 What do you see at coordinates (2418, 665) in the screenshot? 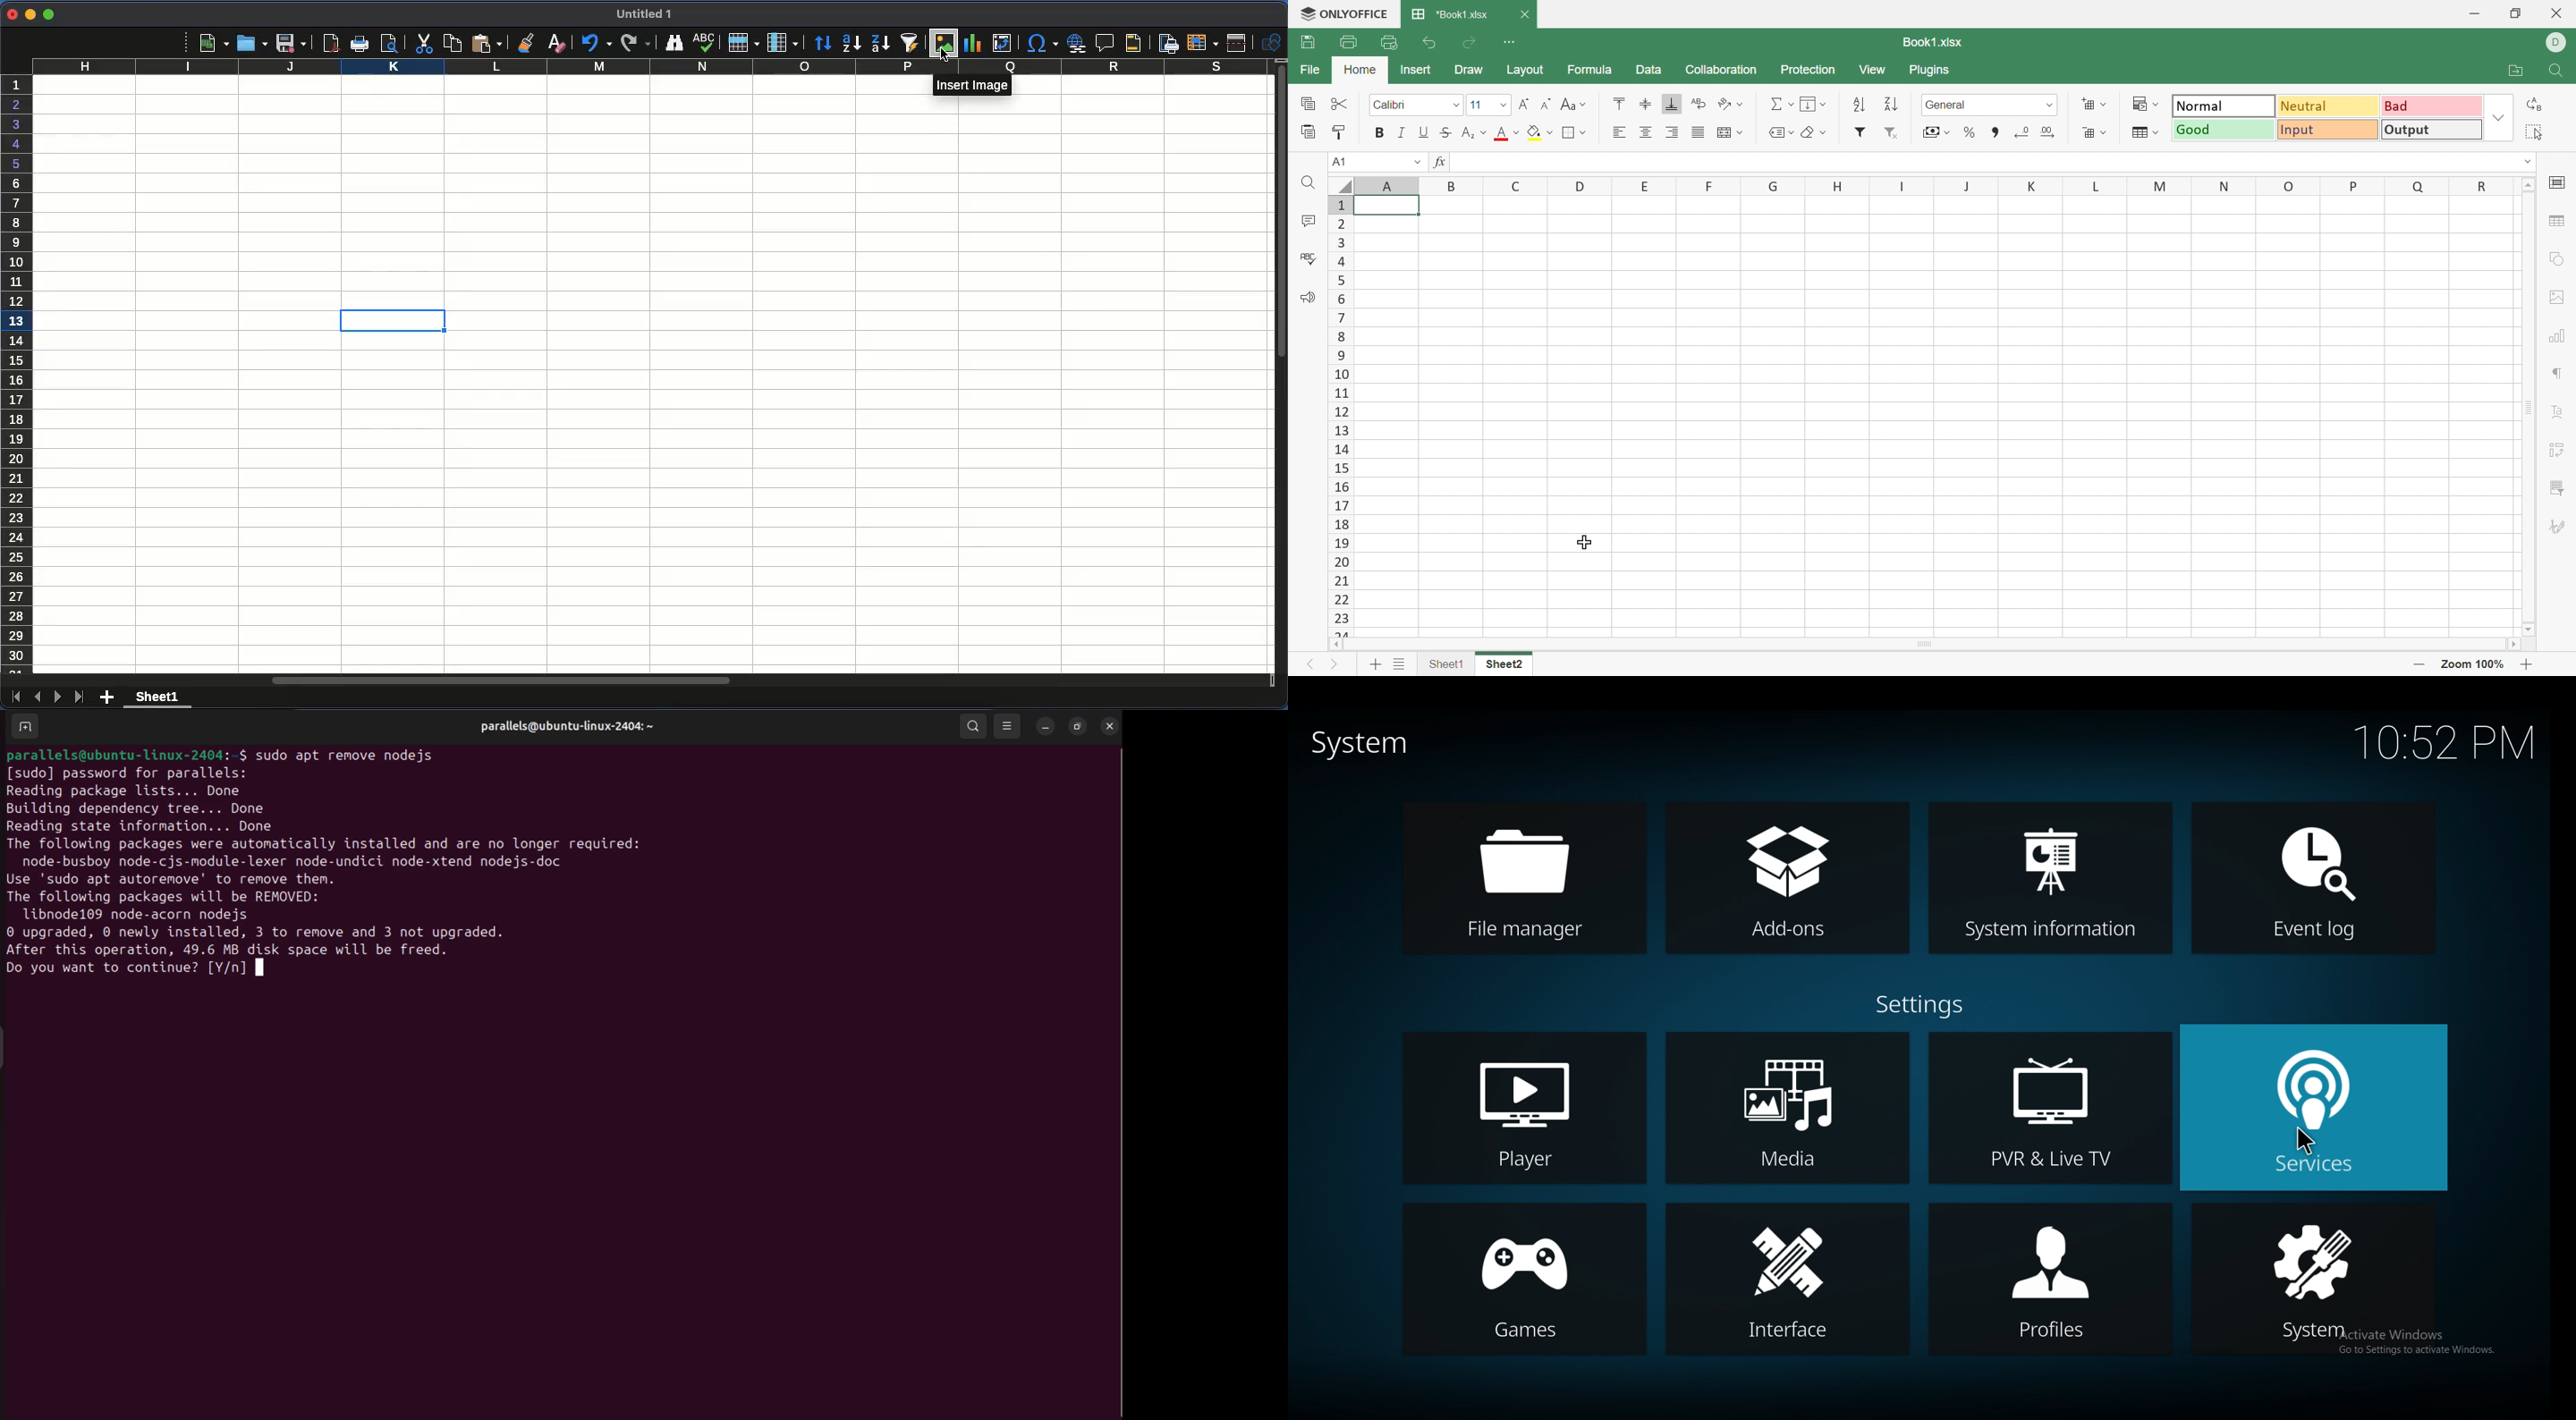
I see `-` at bounding box center [2418, 665].